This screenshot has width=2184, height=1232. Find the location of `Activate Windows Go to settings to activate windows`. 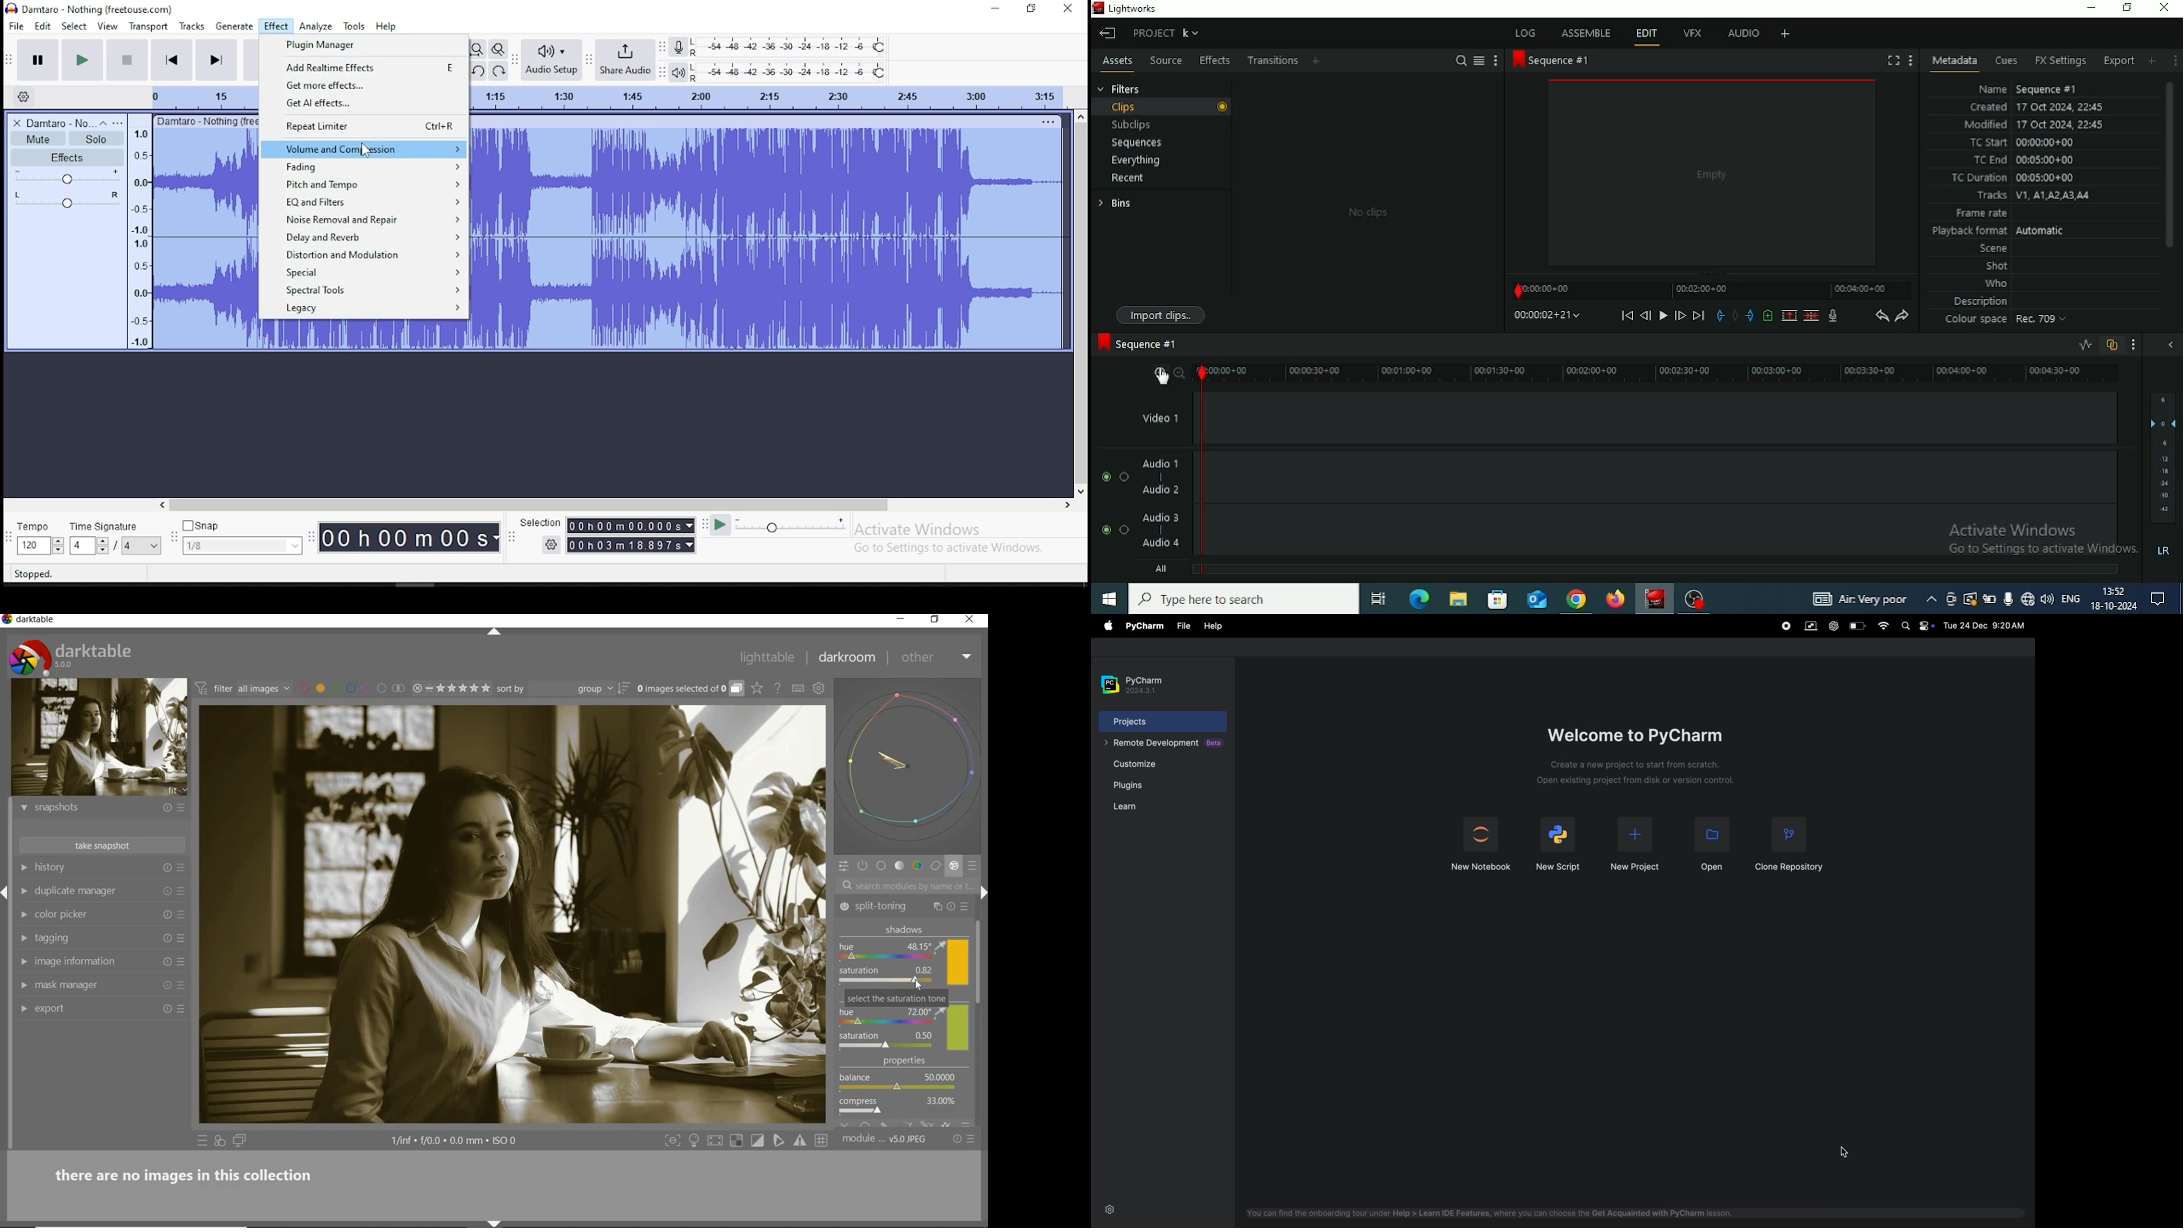

Activate Windows Go to settings to activate windows is located at coordinates (2040, 534).